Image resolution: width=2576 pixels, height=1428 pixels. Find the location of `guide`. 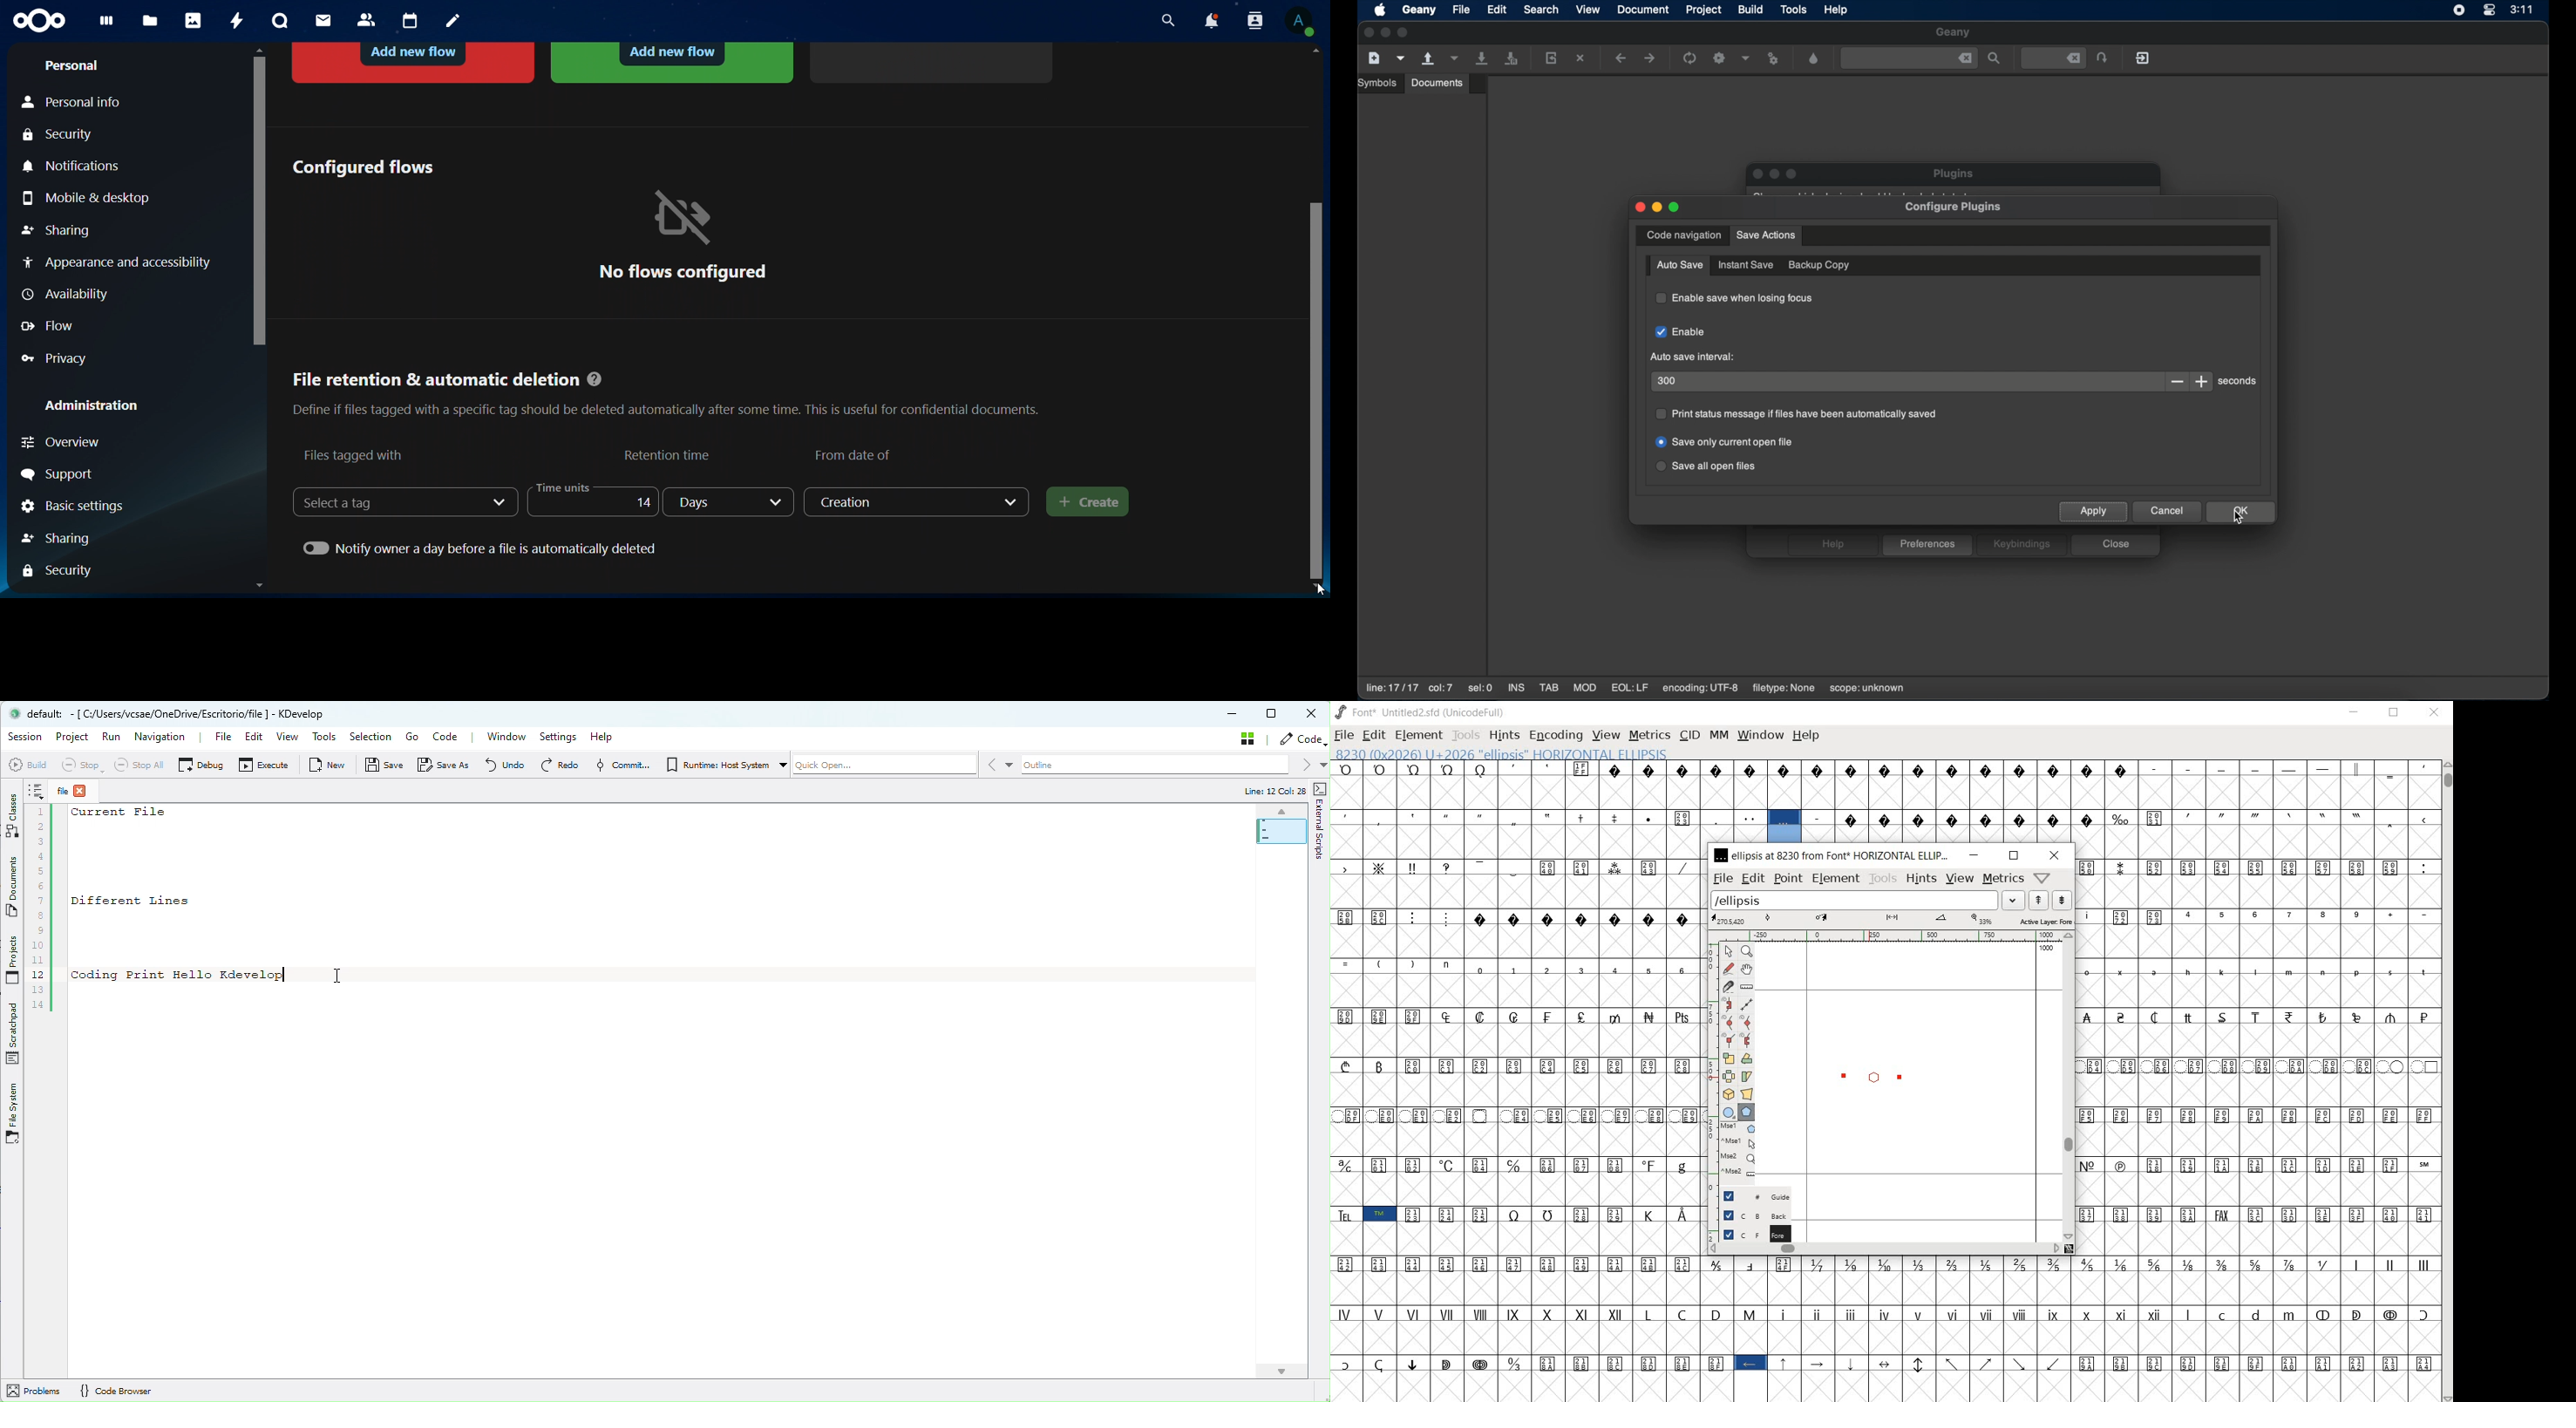

guide is located at coordinates (1750, 1195).